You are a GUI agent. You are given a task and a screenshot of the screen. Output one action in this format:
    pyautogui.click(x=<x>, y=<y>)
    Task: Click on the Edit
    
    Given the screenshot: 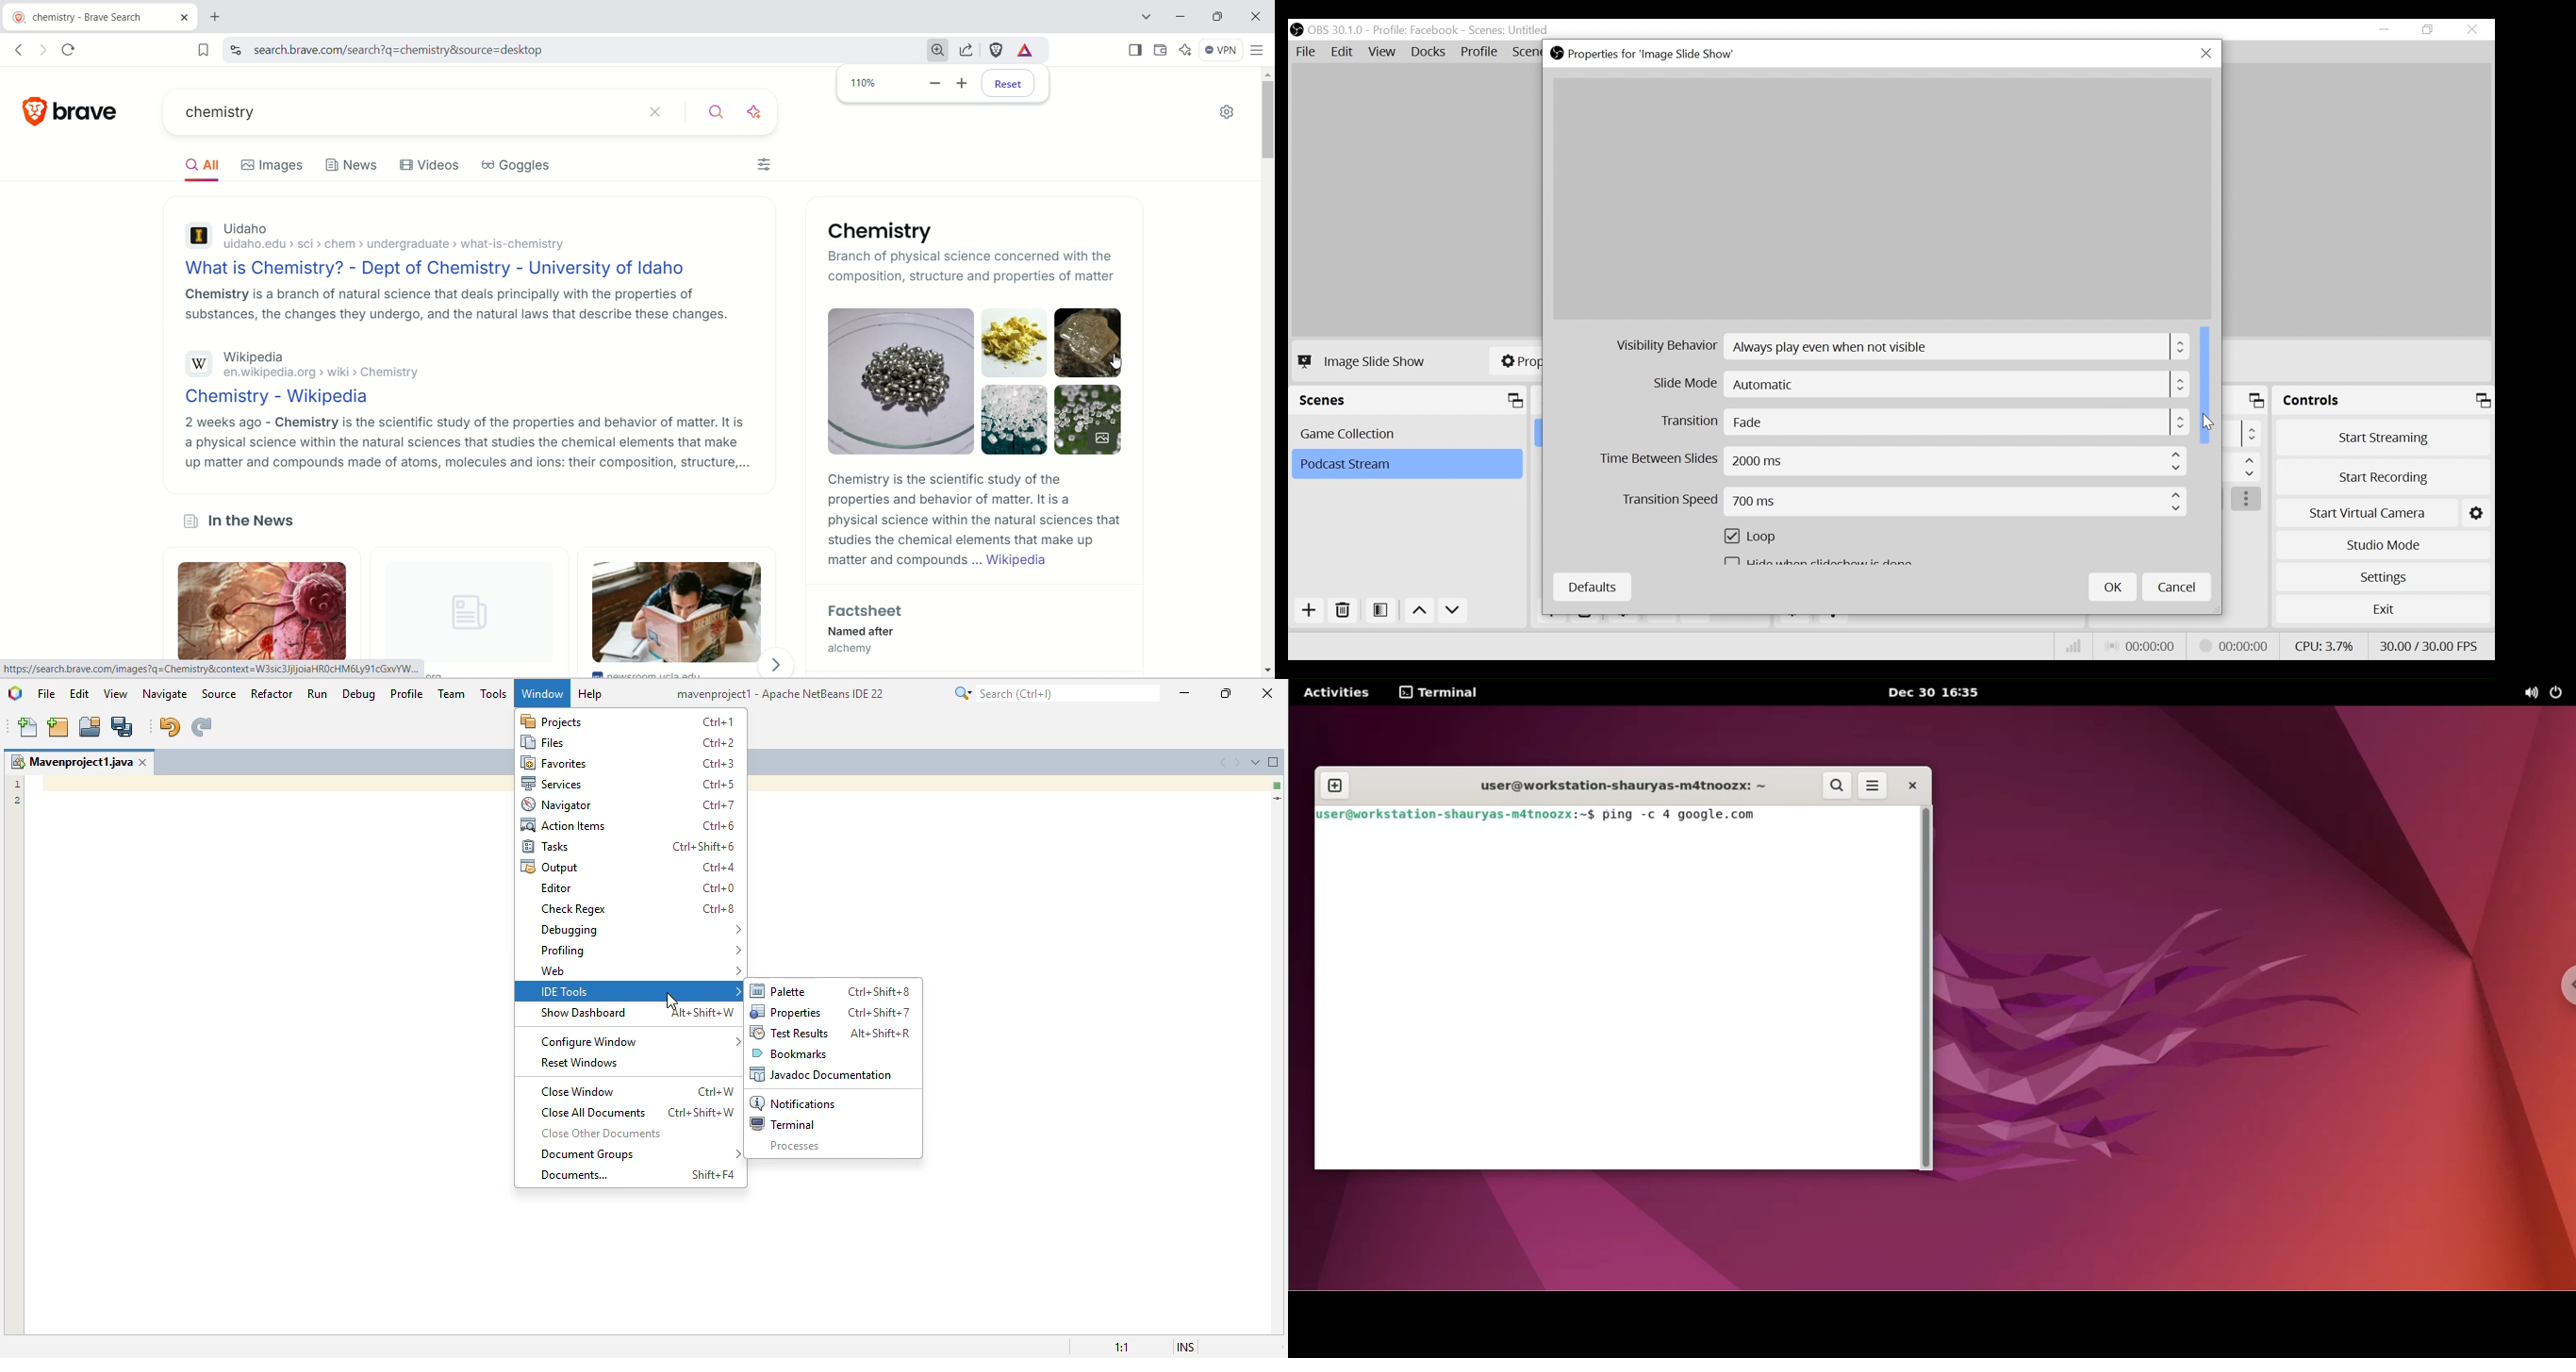 What is the action you would take?
    pyautogui.click(x=1343, y=52)
    